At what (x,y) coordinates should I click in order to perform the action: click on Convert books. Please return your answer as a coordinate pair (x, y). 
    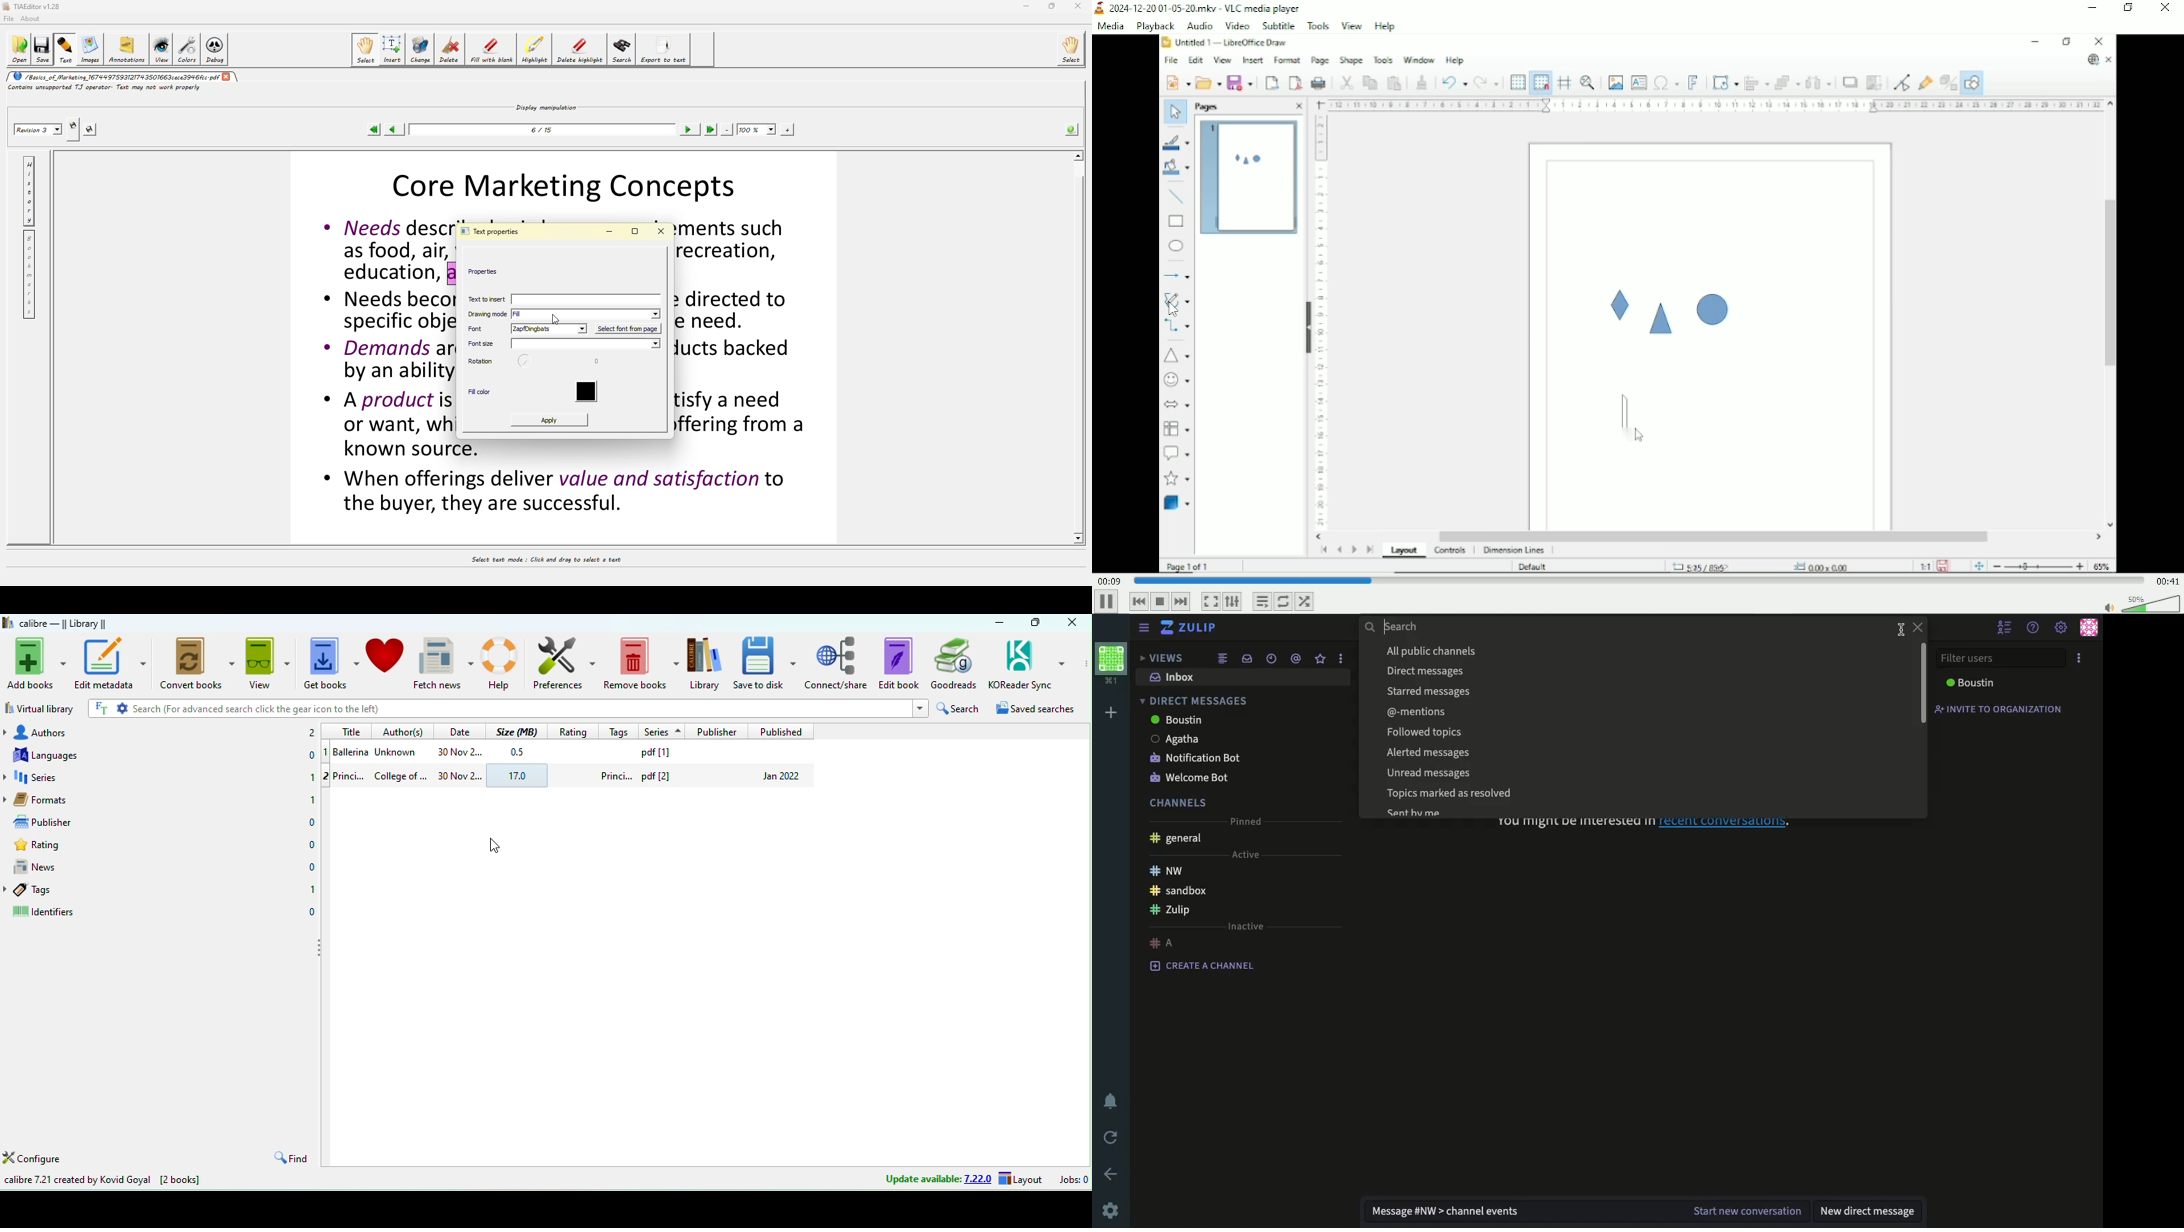
    Looking at the image, I should click on (200, 661).